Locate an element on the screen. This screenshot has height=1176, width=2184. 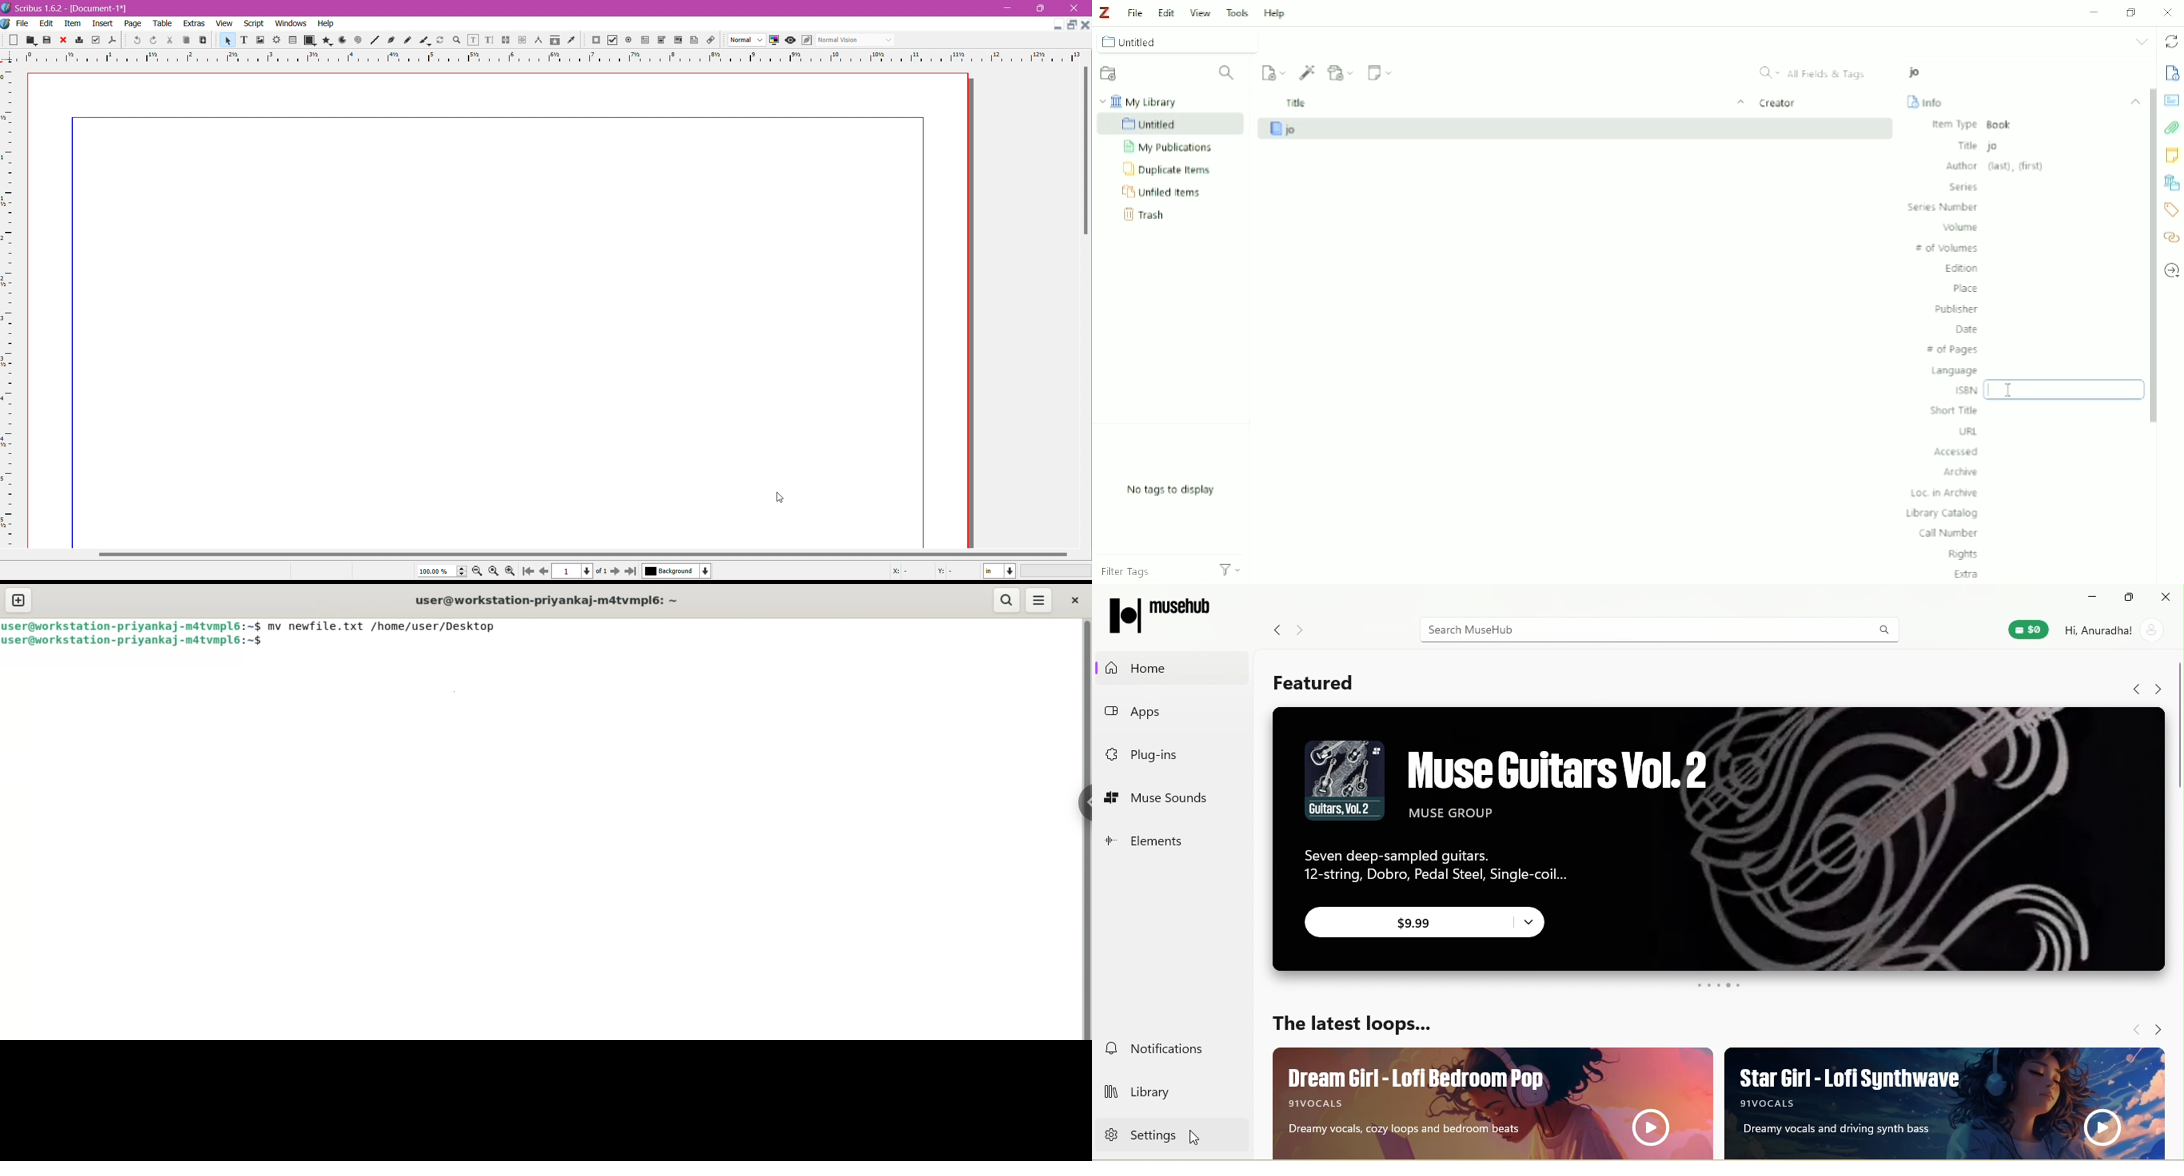
Volume is located at coordinates (1962, 228).